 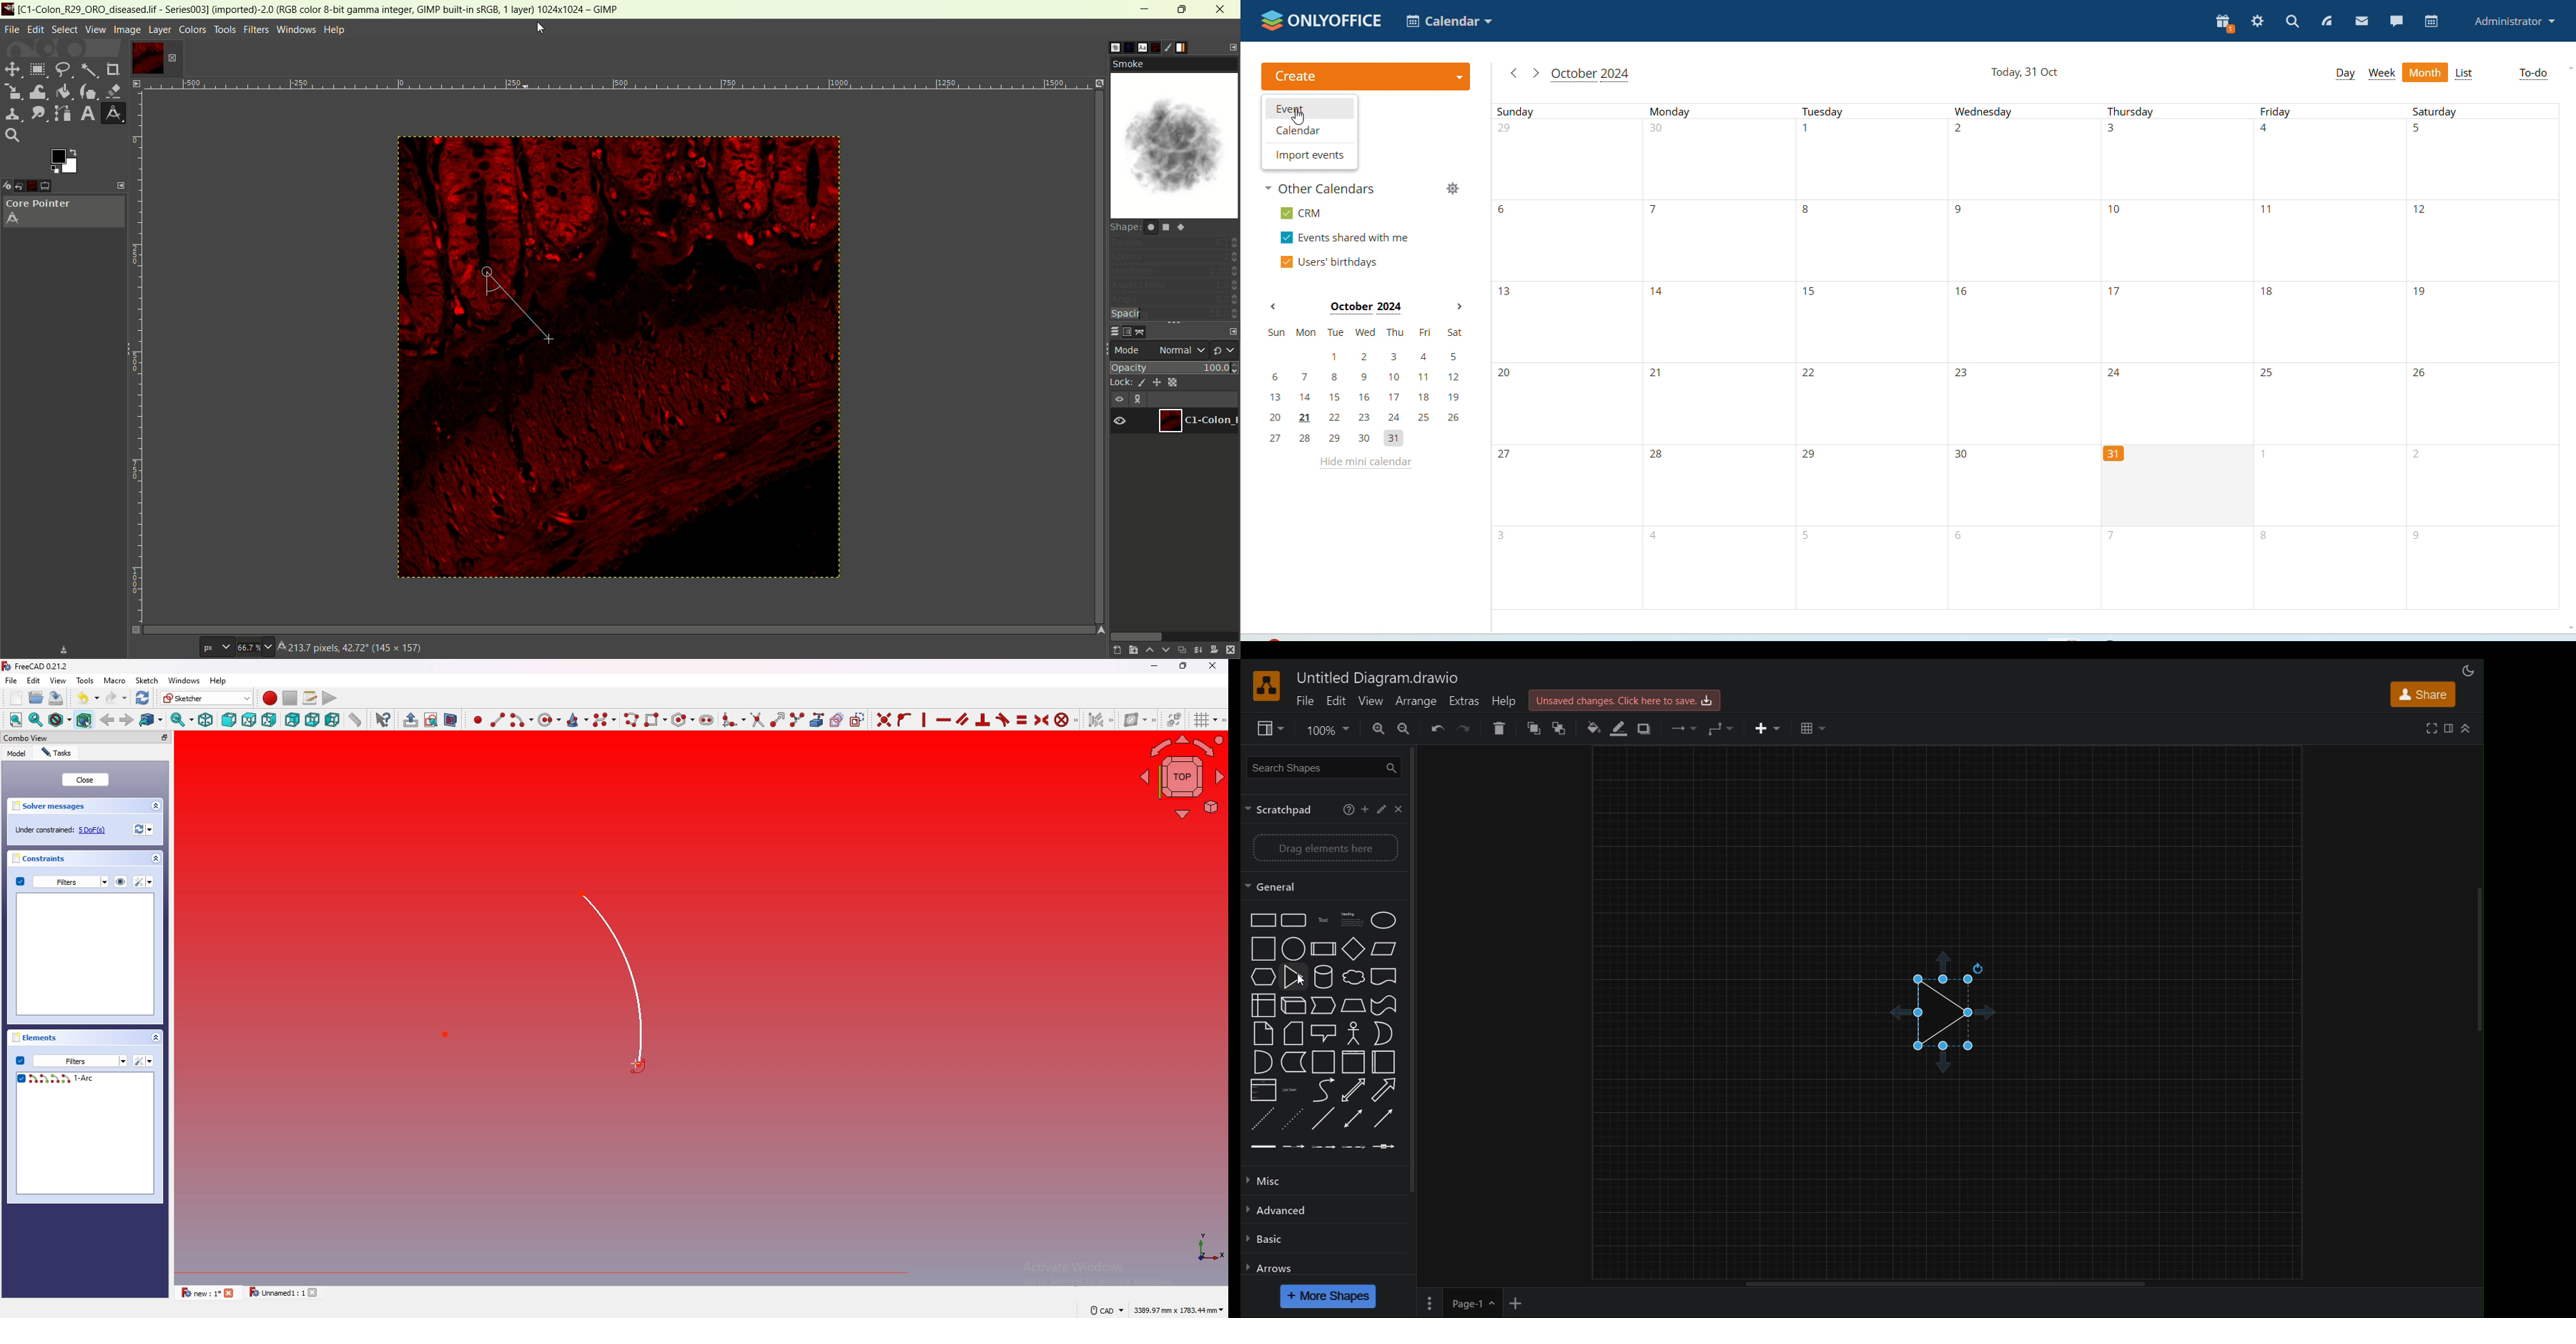 I want to click on constraint parallel, so click(x=963, y=719).